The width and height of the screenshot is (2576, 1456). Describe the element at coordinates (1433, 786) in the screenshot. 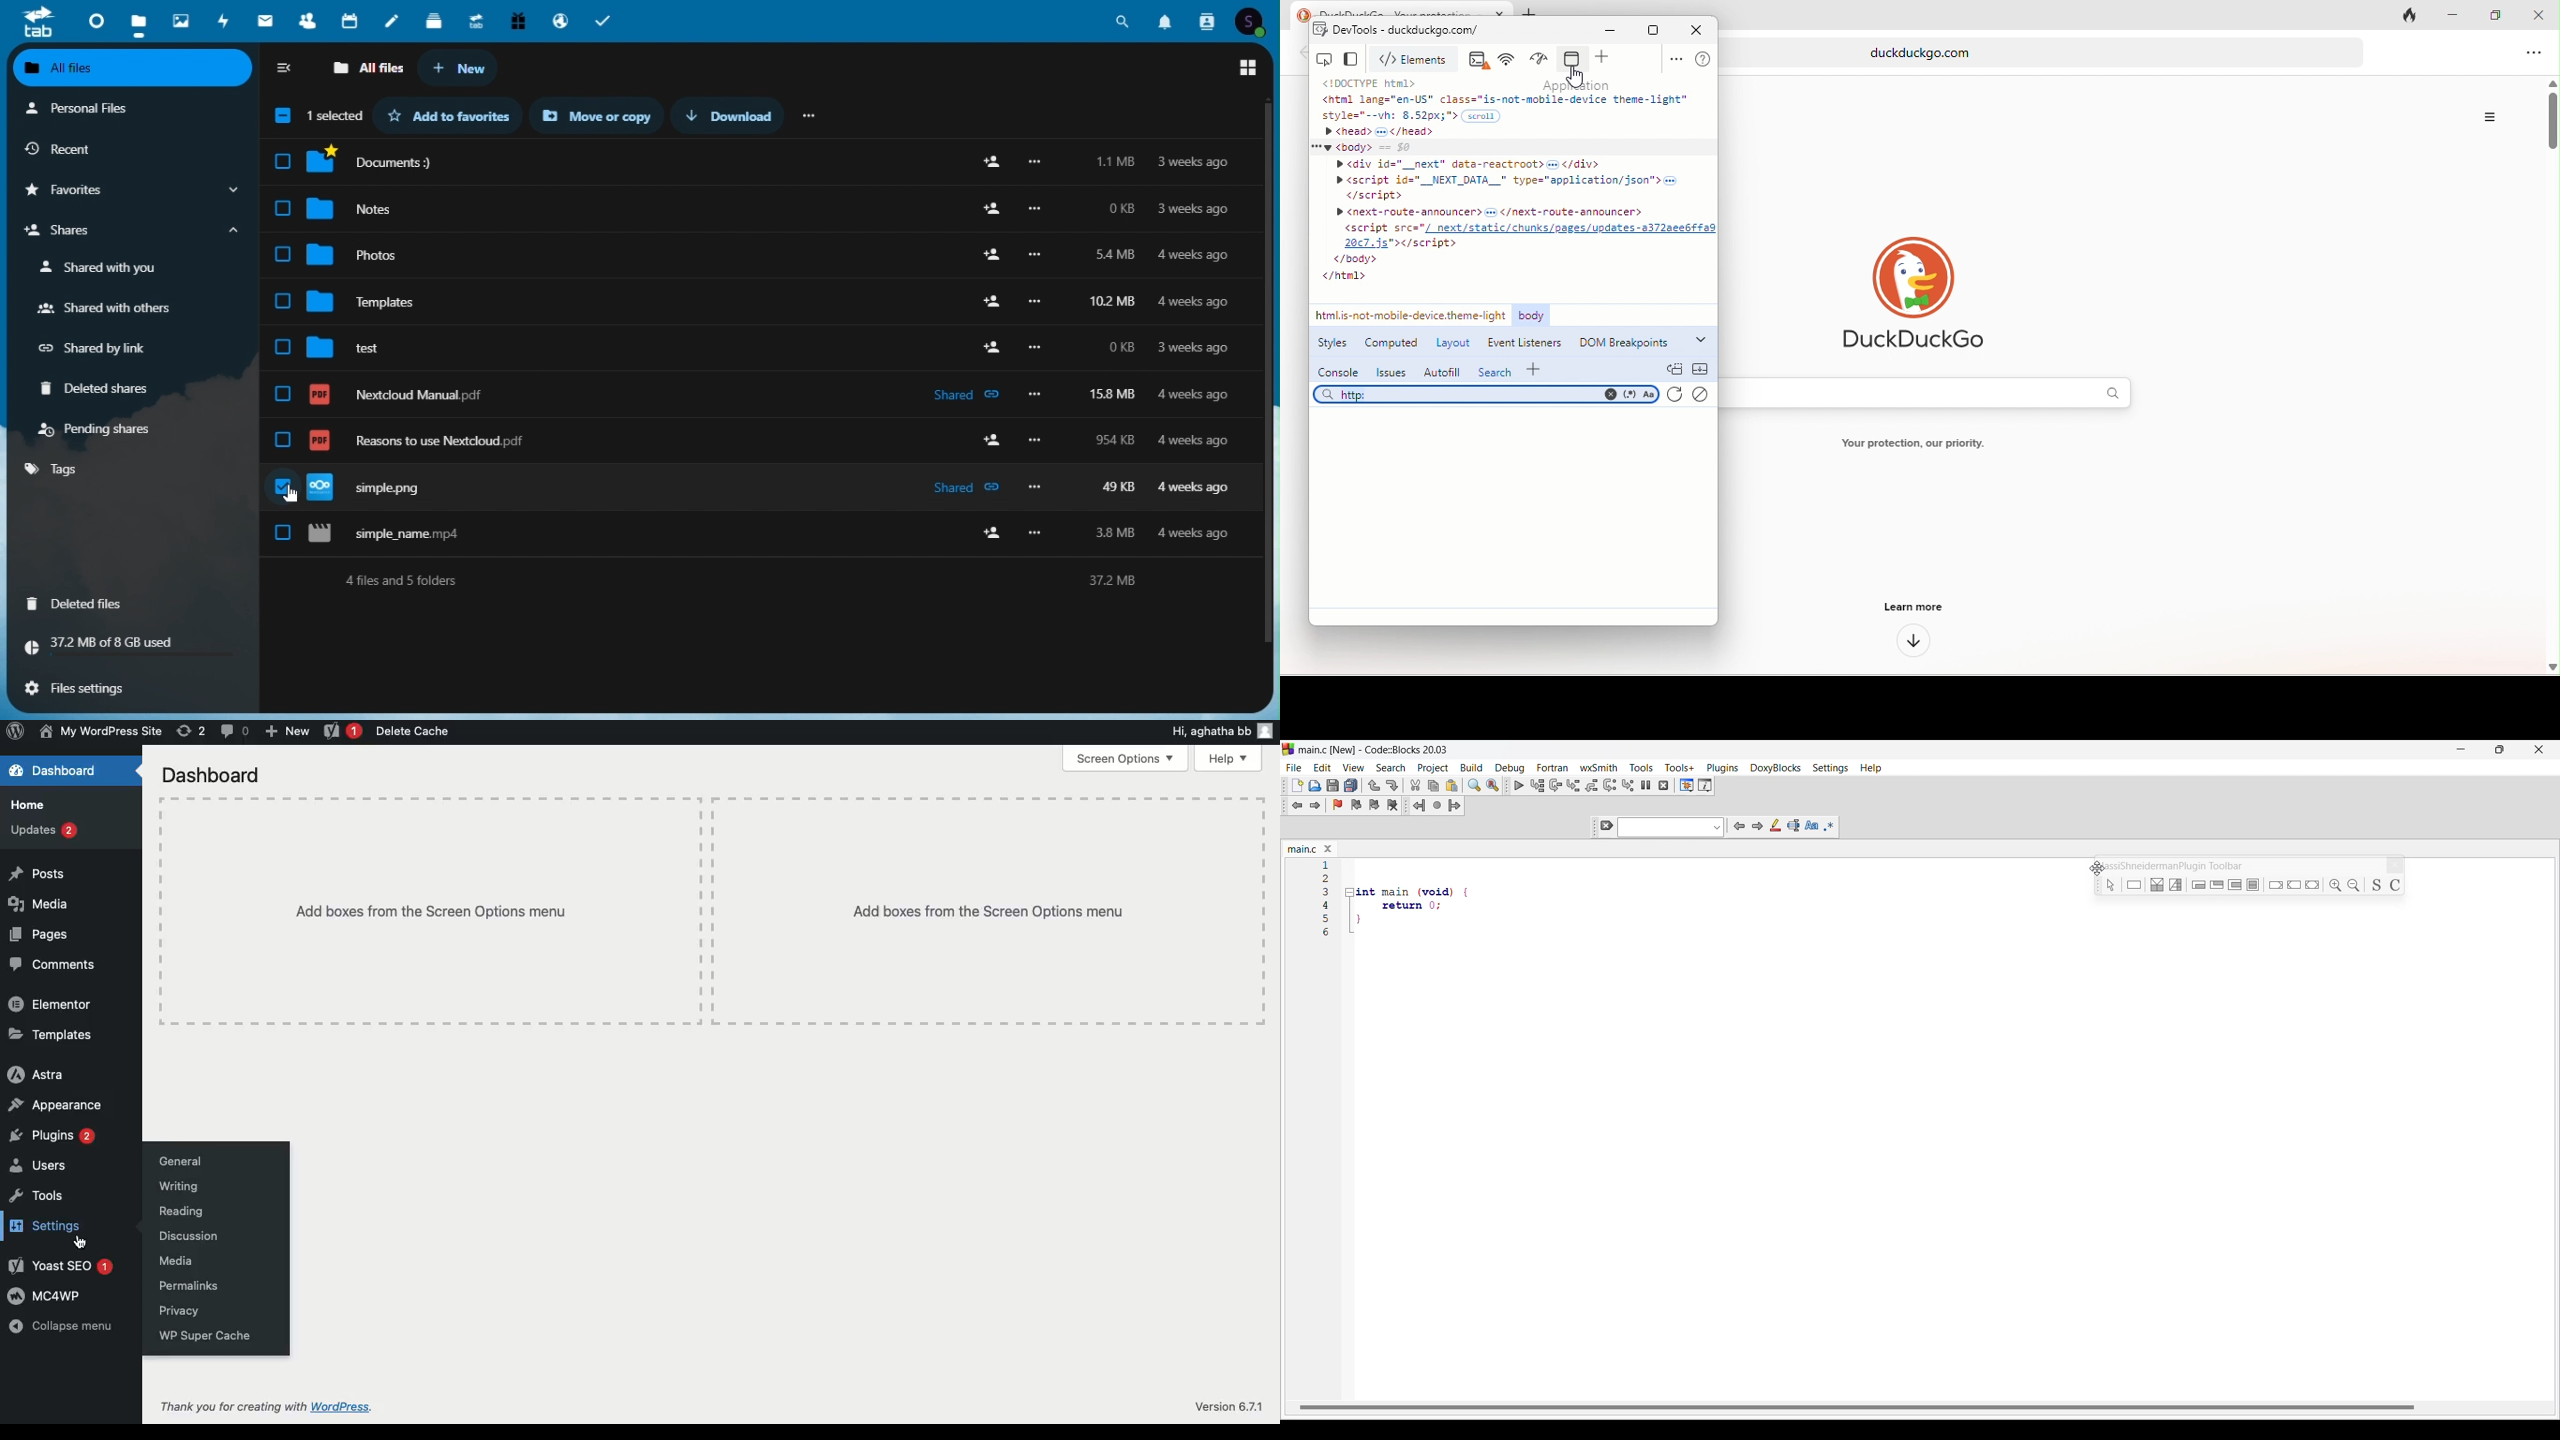

I see `Copy` at that location.